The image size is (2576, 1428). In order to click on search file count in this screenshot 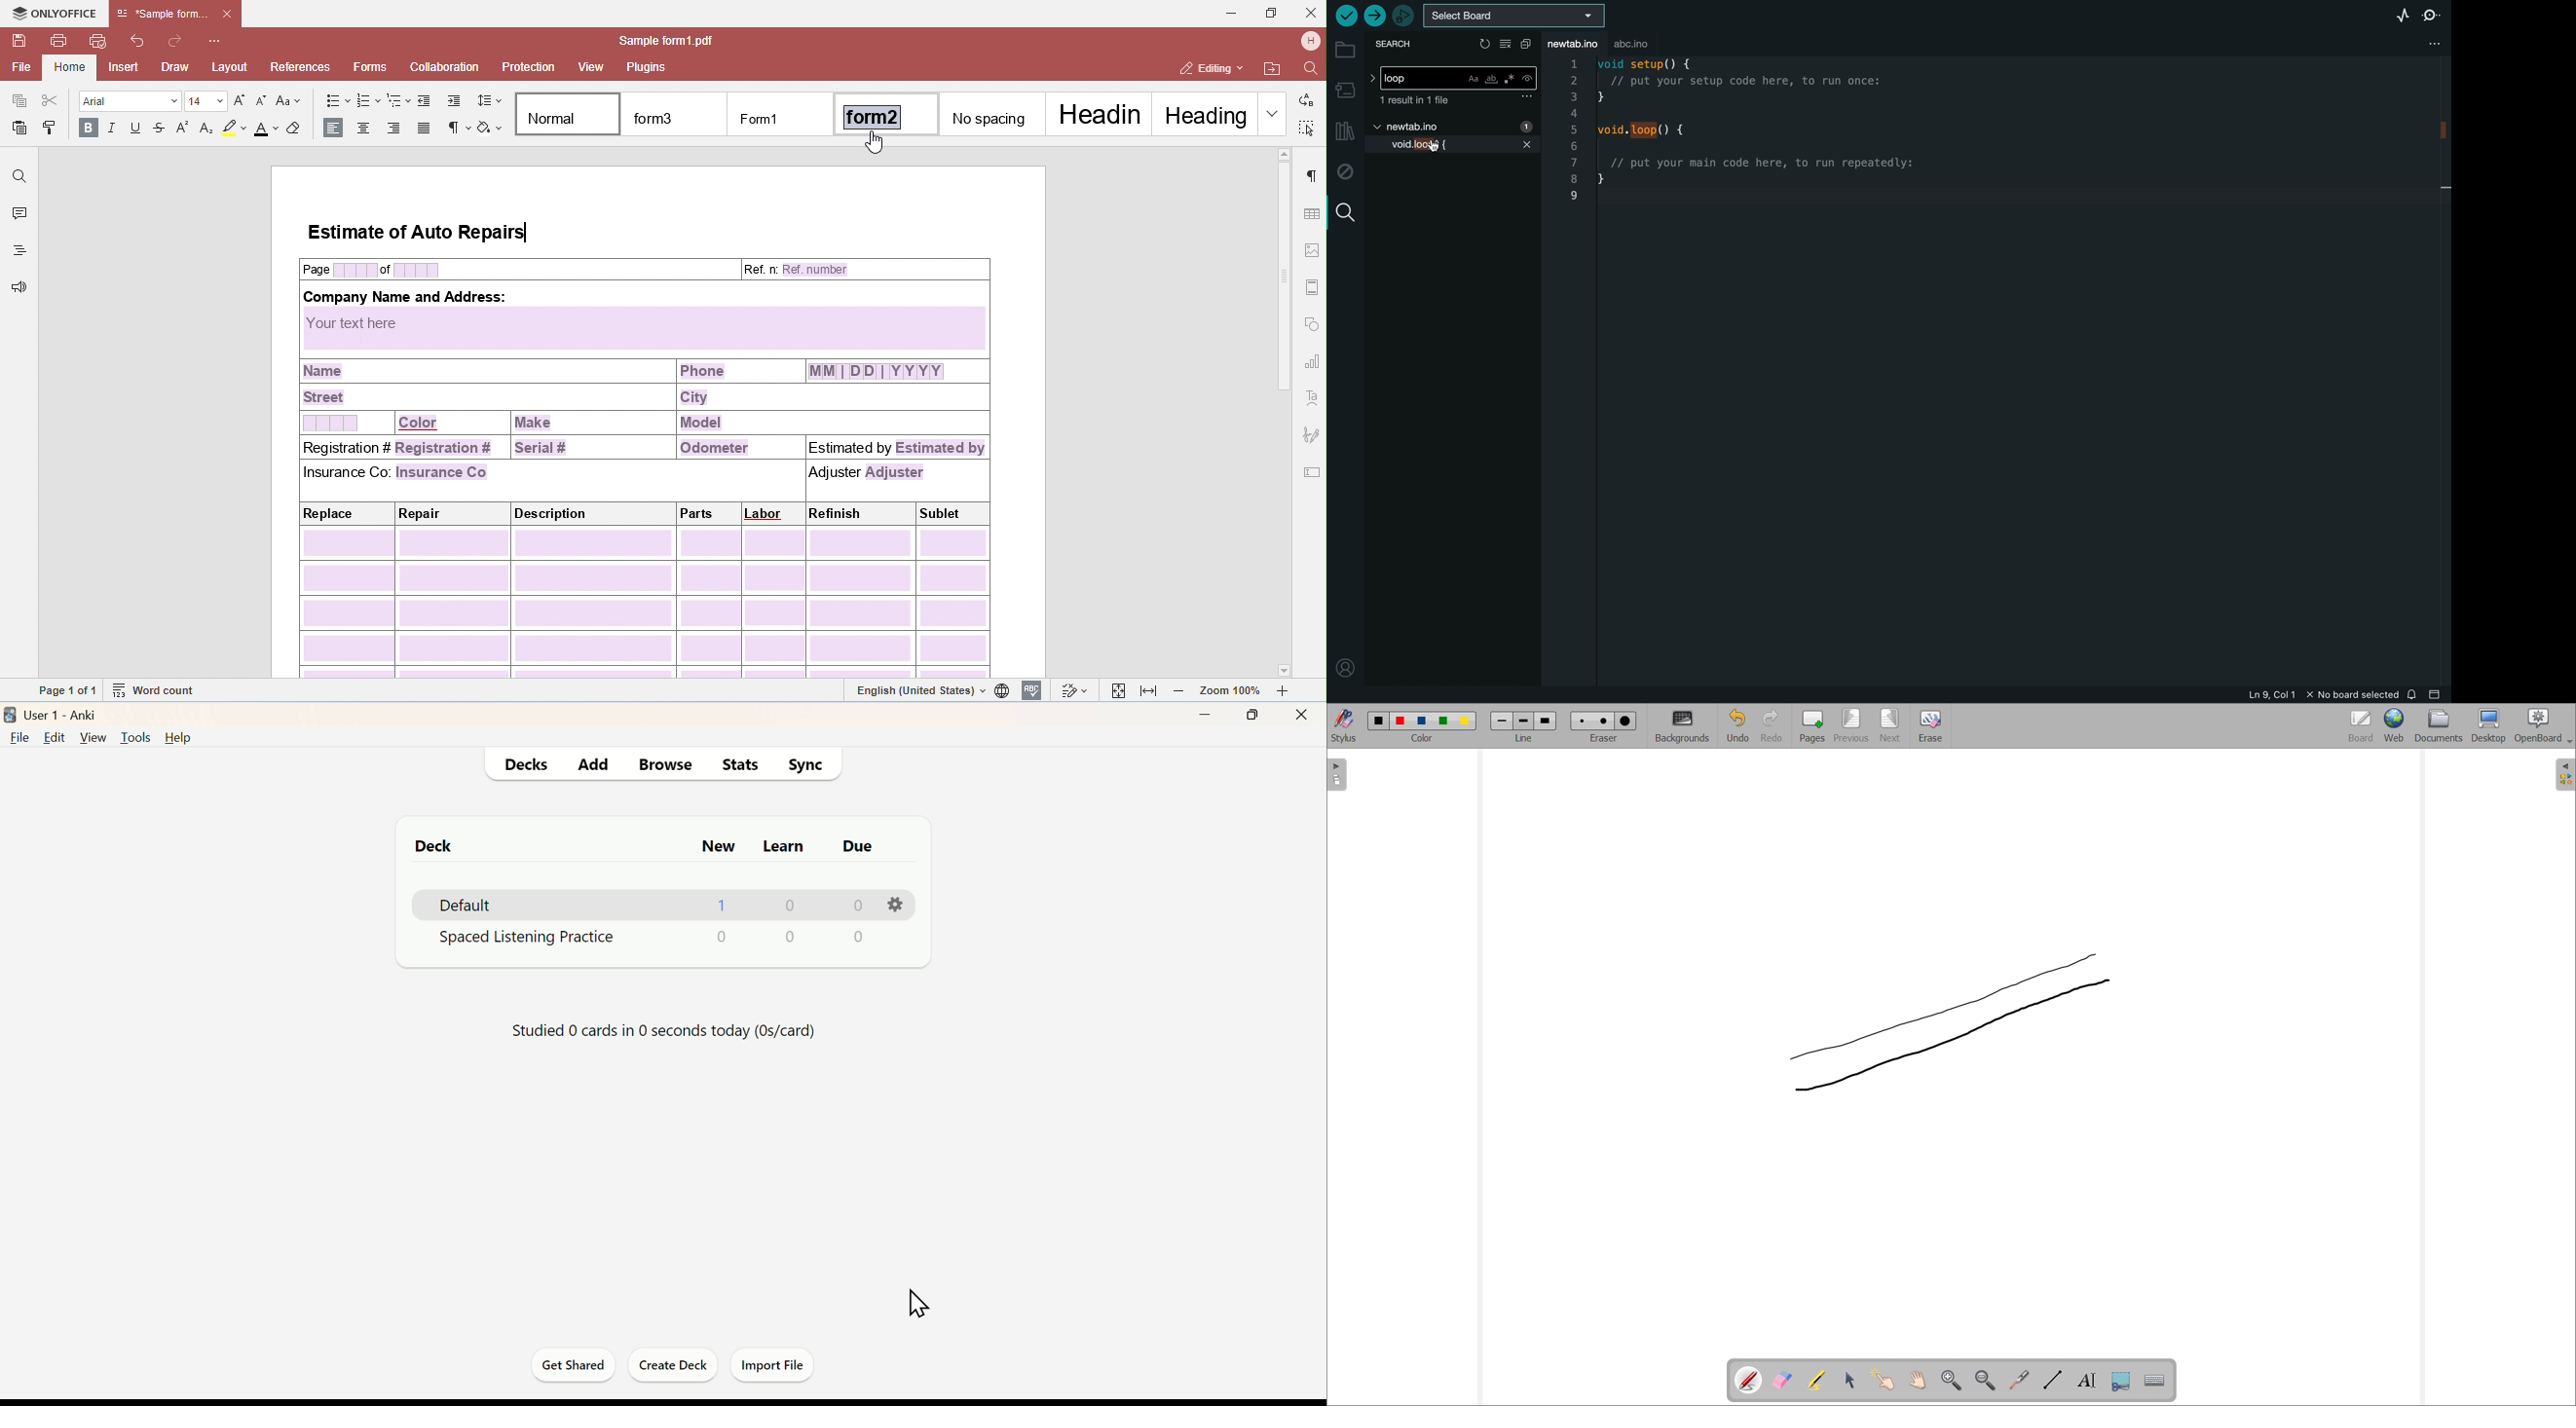, I will do `click(1457, 102)`.